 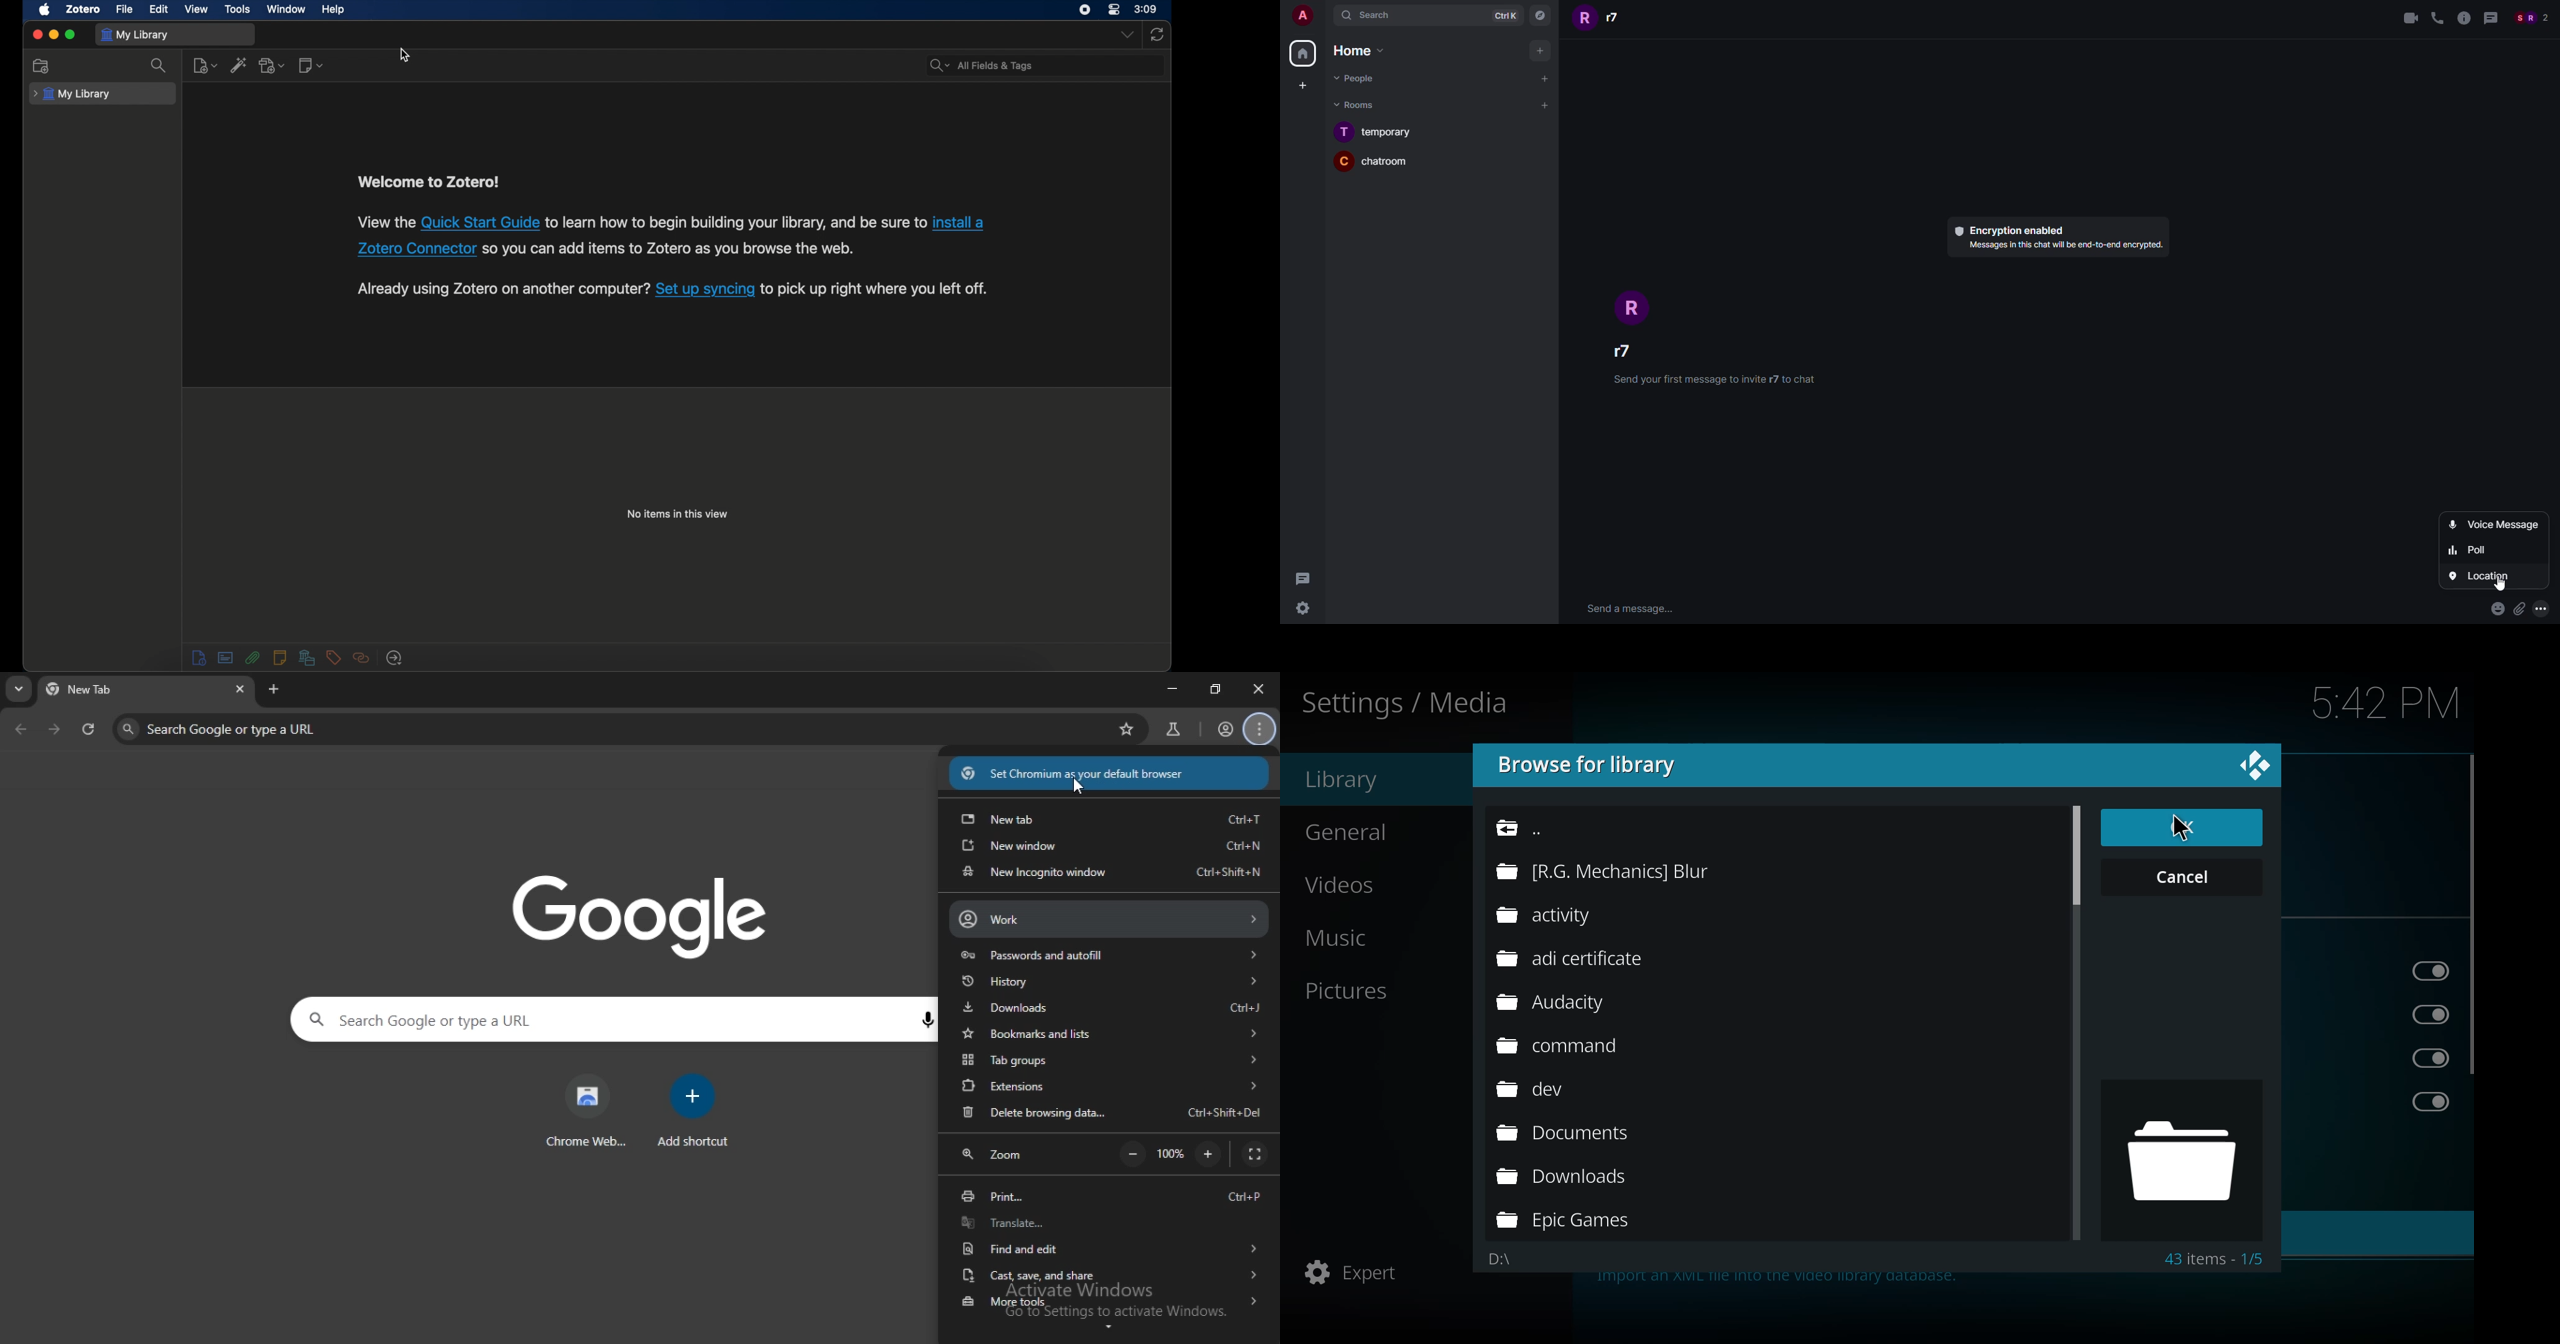 What do you see at coordinates (1533, 826) in the screenshot?
I see `back` at bounding box center [1533, 826].